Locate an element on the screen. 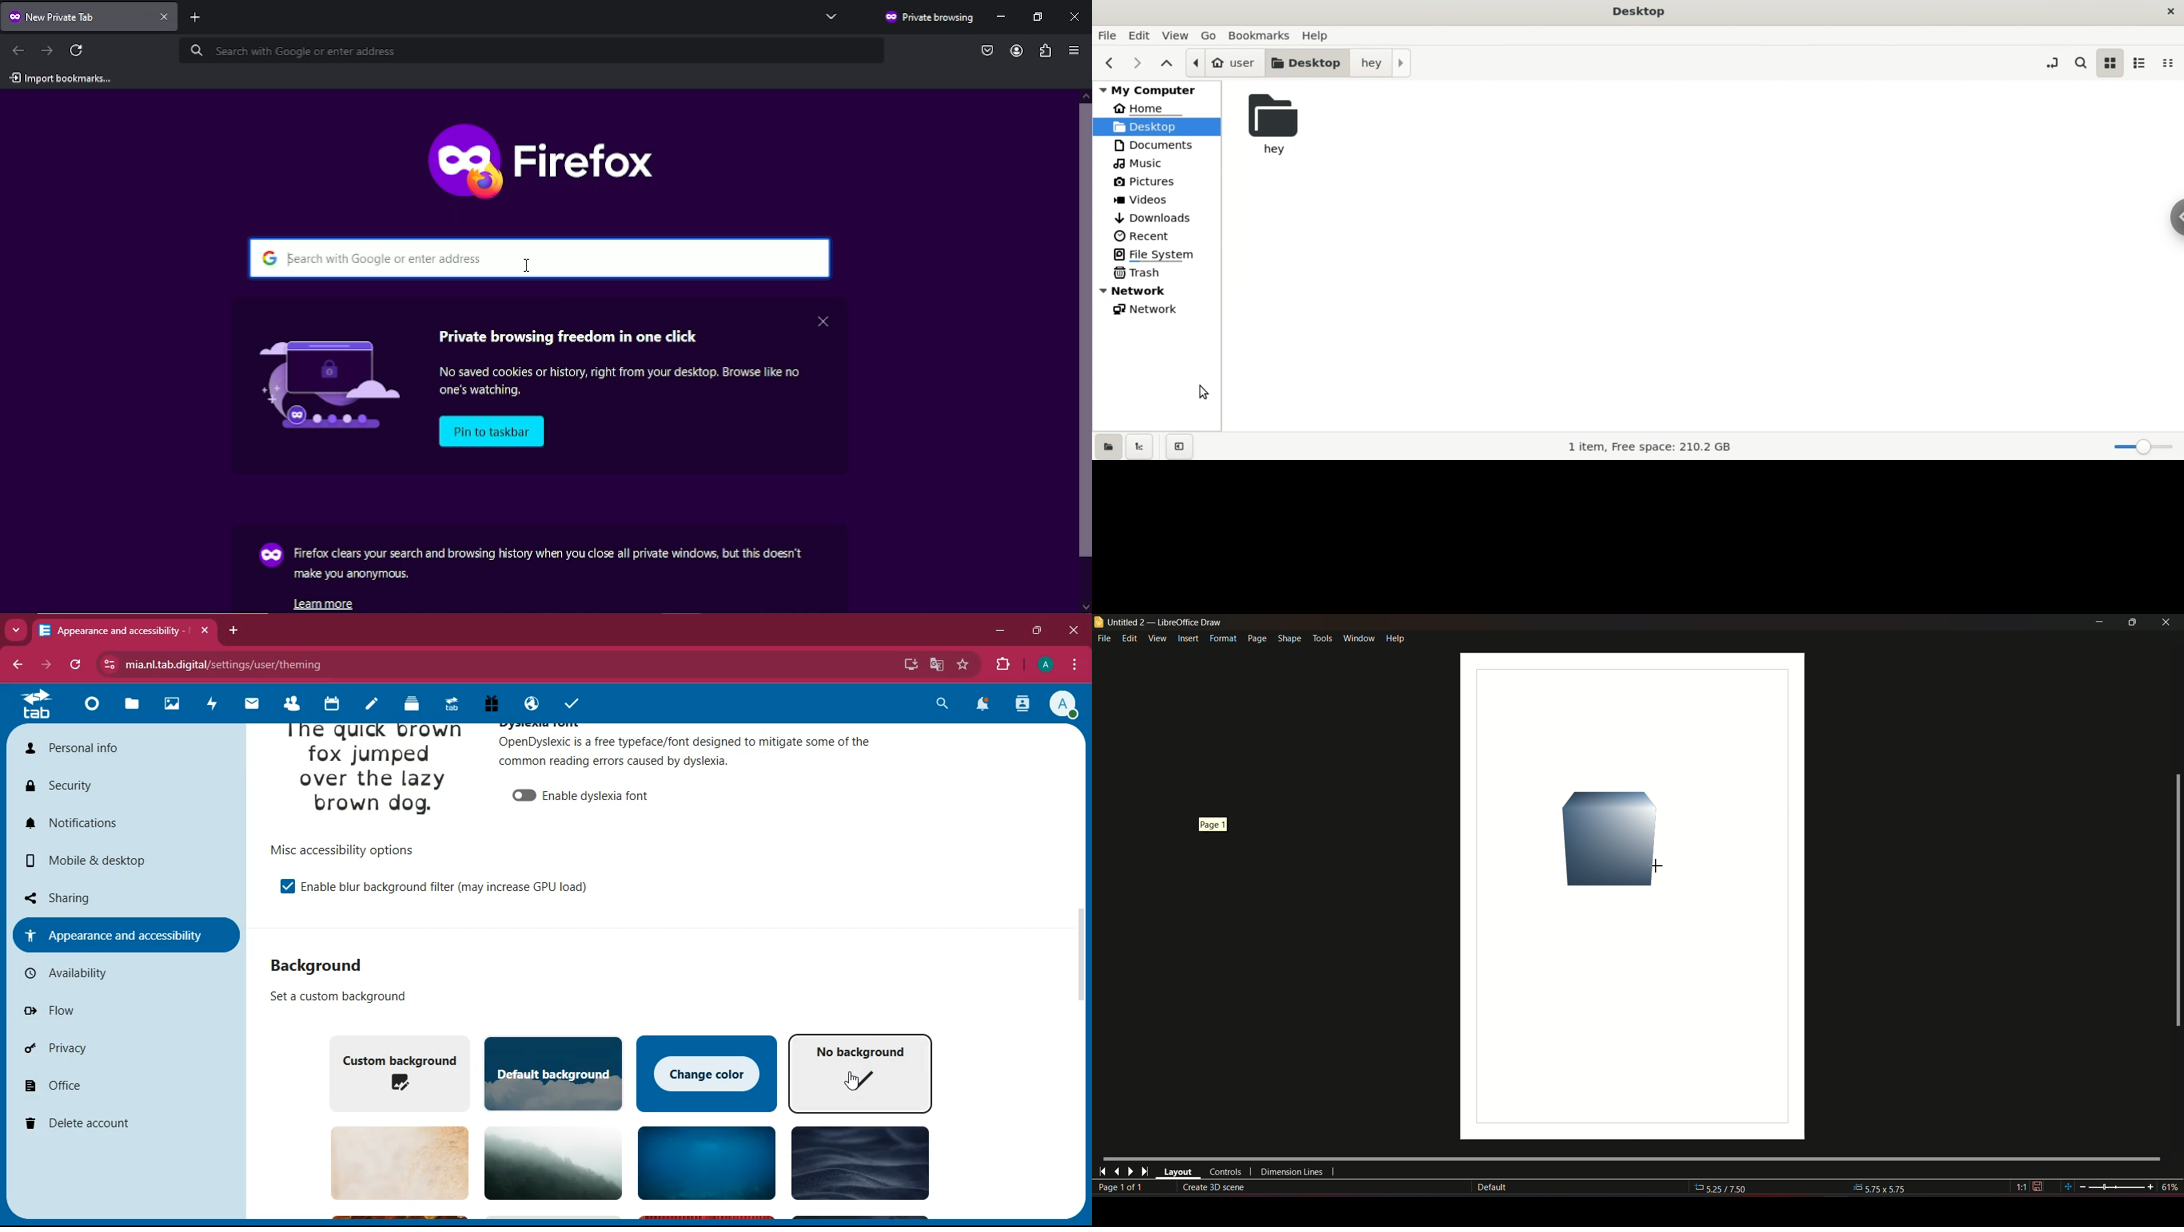  open application menu is located at coordinates (1074, 52).